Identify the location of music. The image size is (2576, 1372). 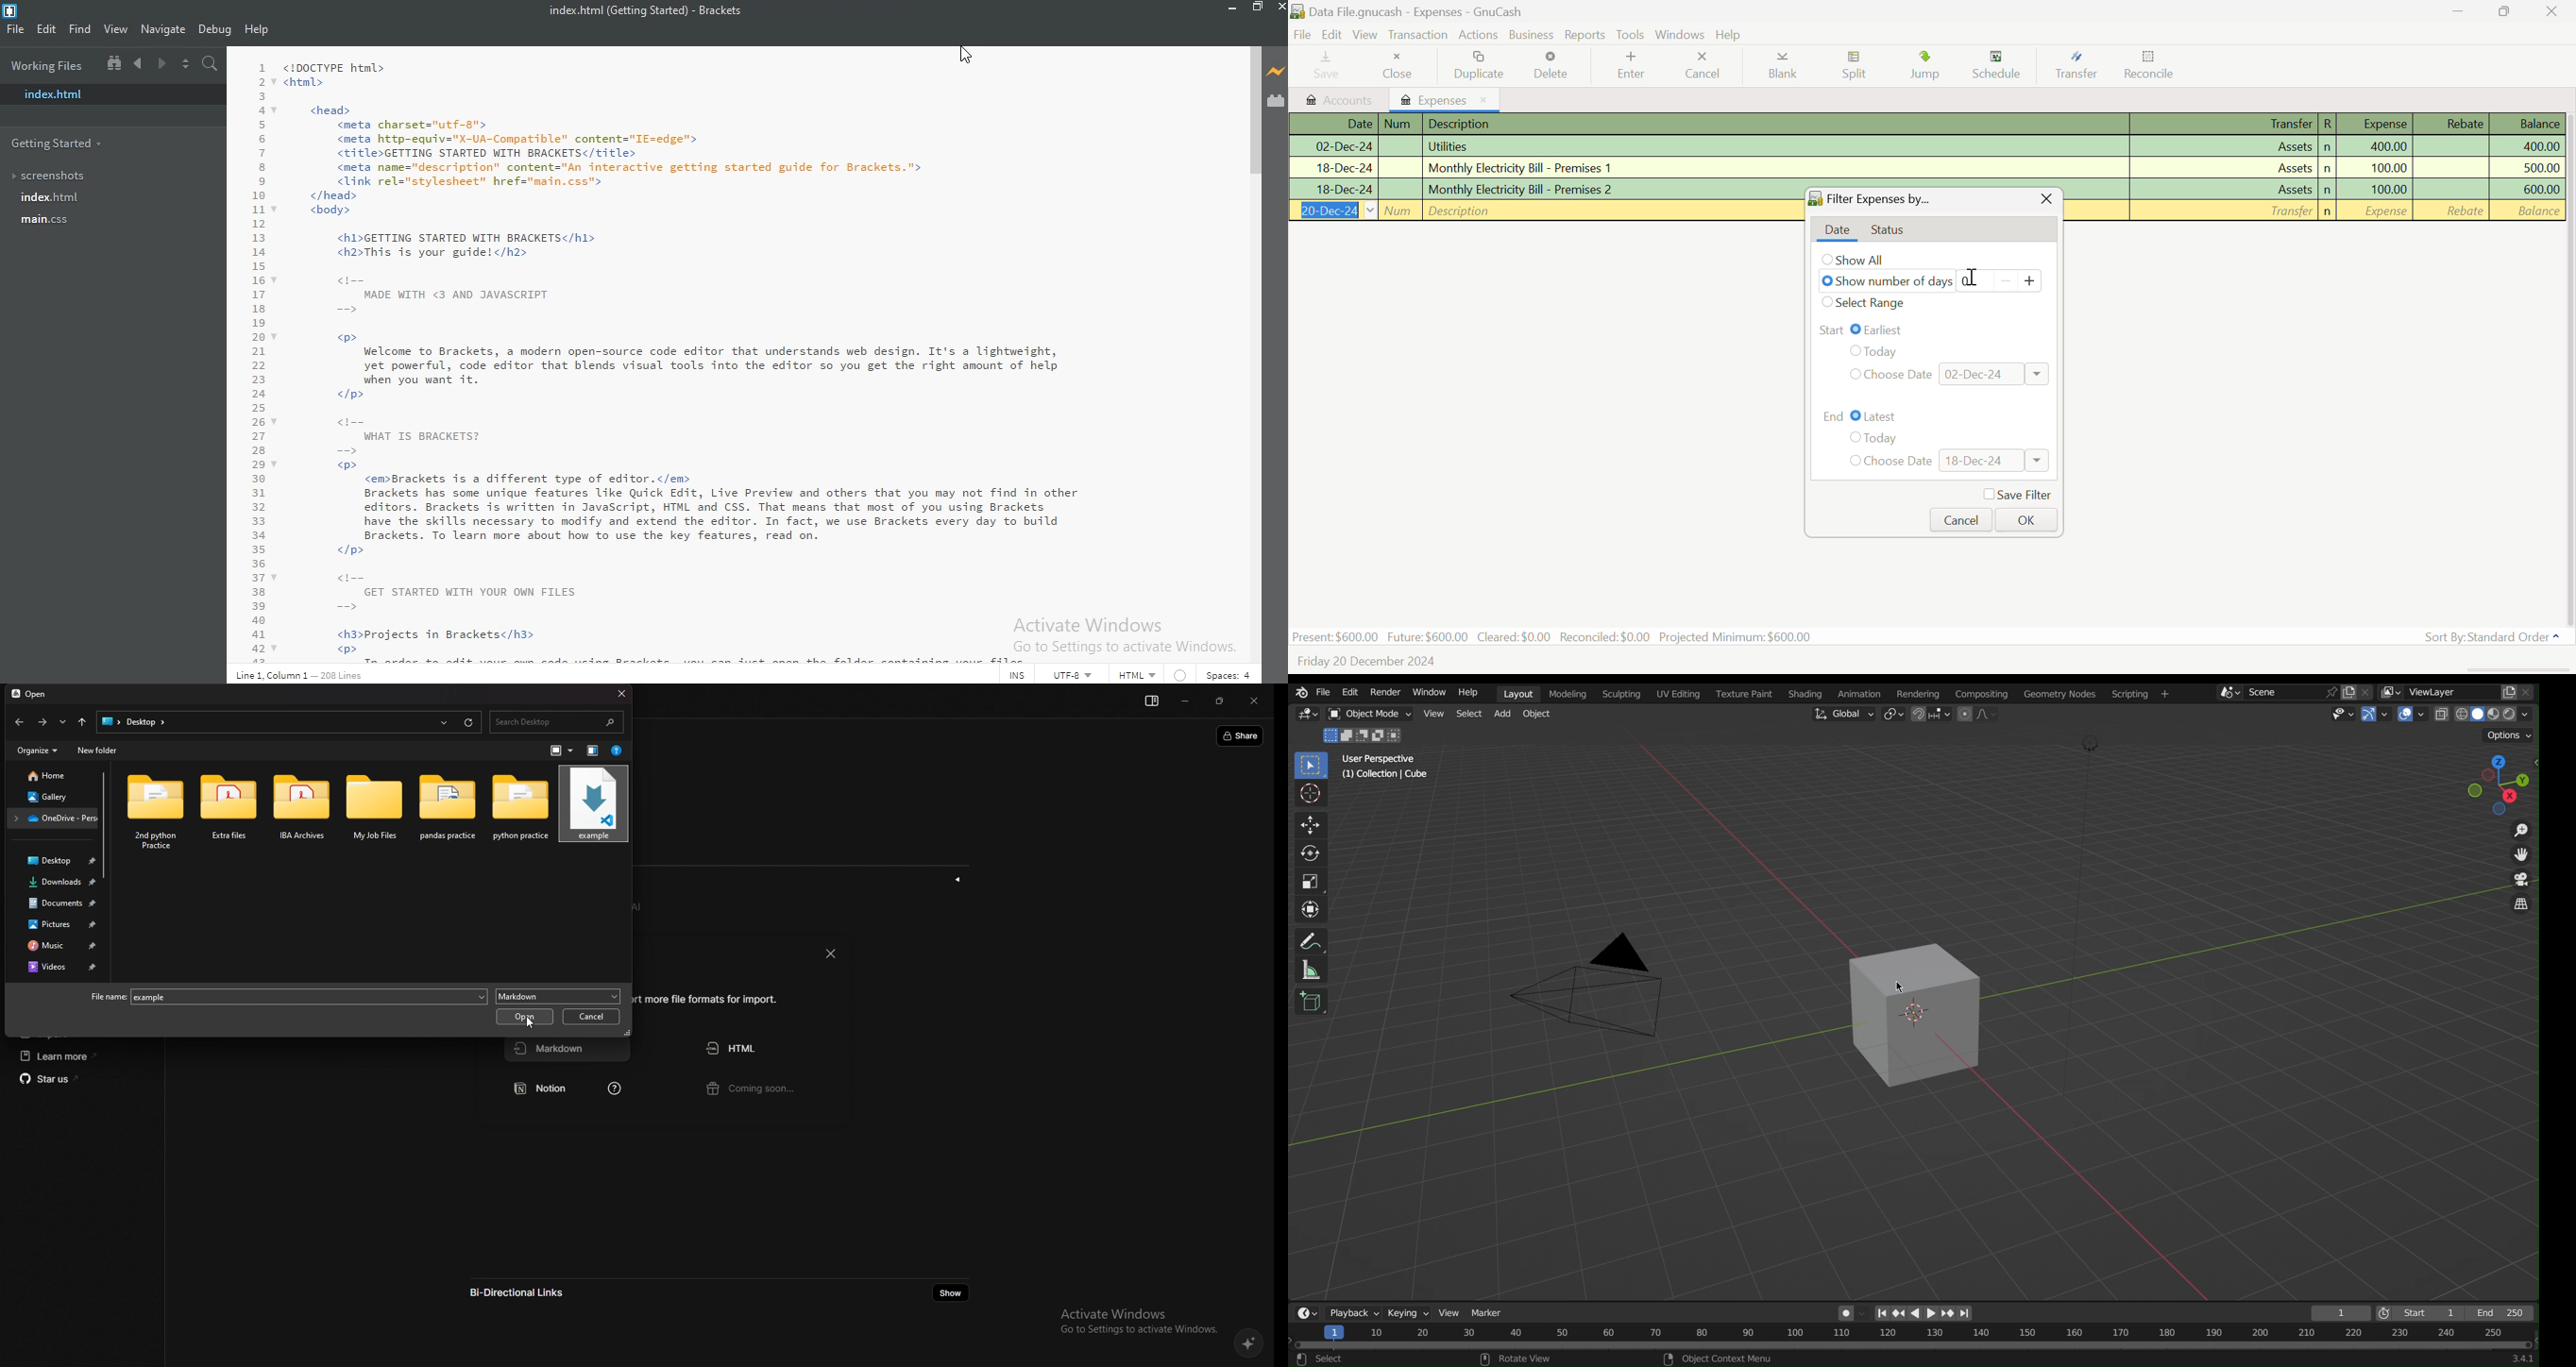
(54, 944).